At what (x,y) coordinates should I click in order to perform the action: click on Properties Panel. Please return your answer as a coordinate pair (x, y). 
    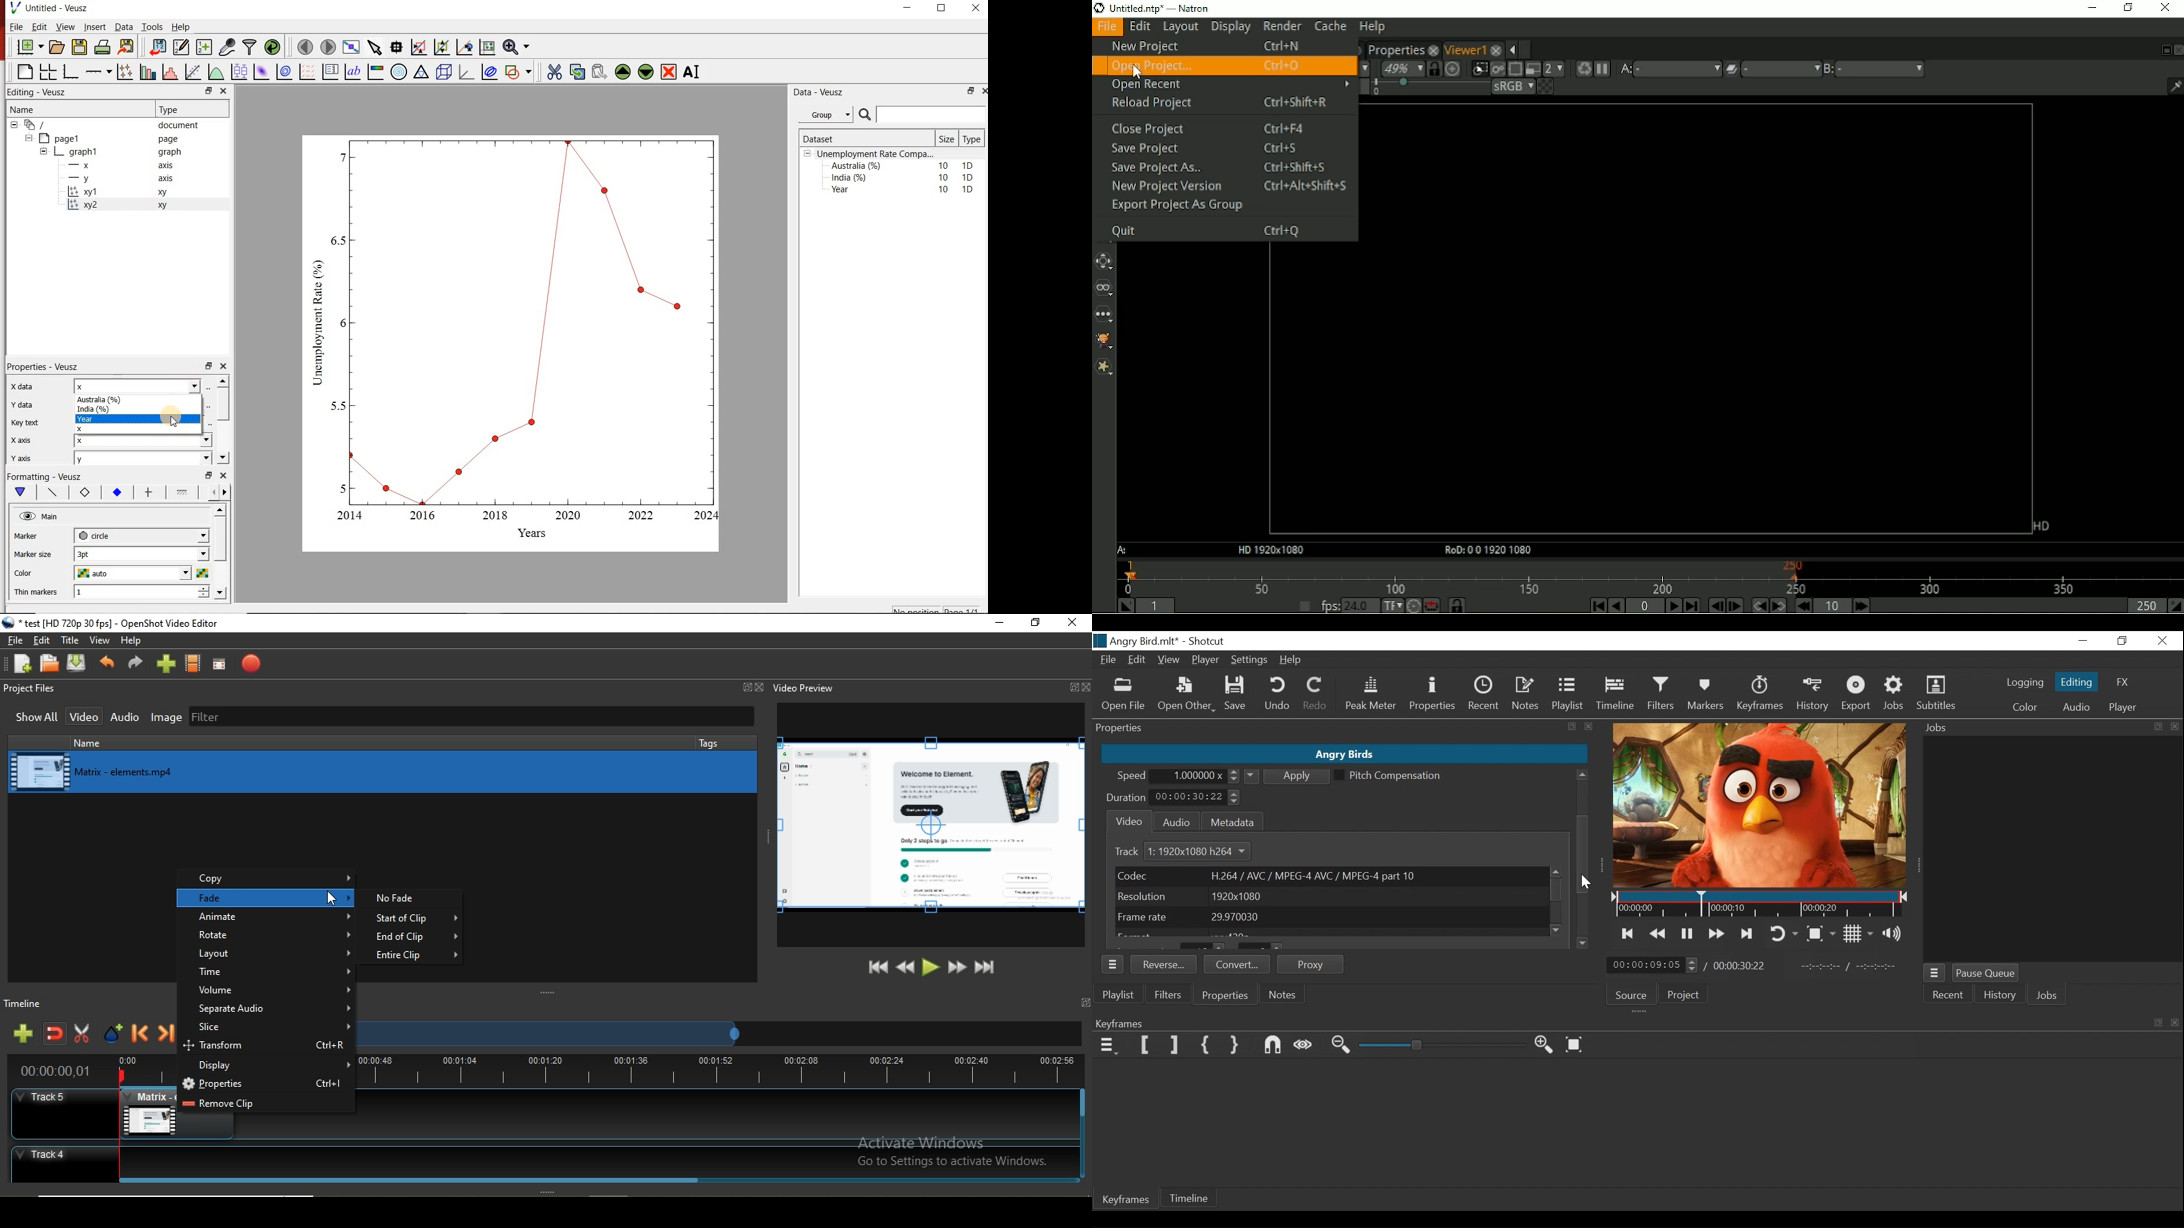
    Looking at the image, I should click on (1344, 728).